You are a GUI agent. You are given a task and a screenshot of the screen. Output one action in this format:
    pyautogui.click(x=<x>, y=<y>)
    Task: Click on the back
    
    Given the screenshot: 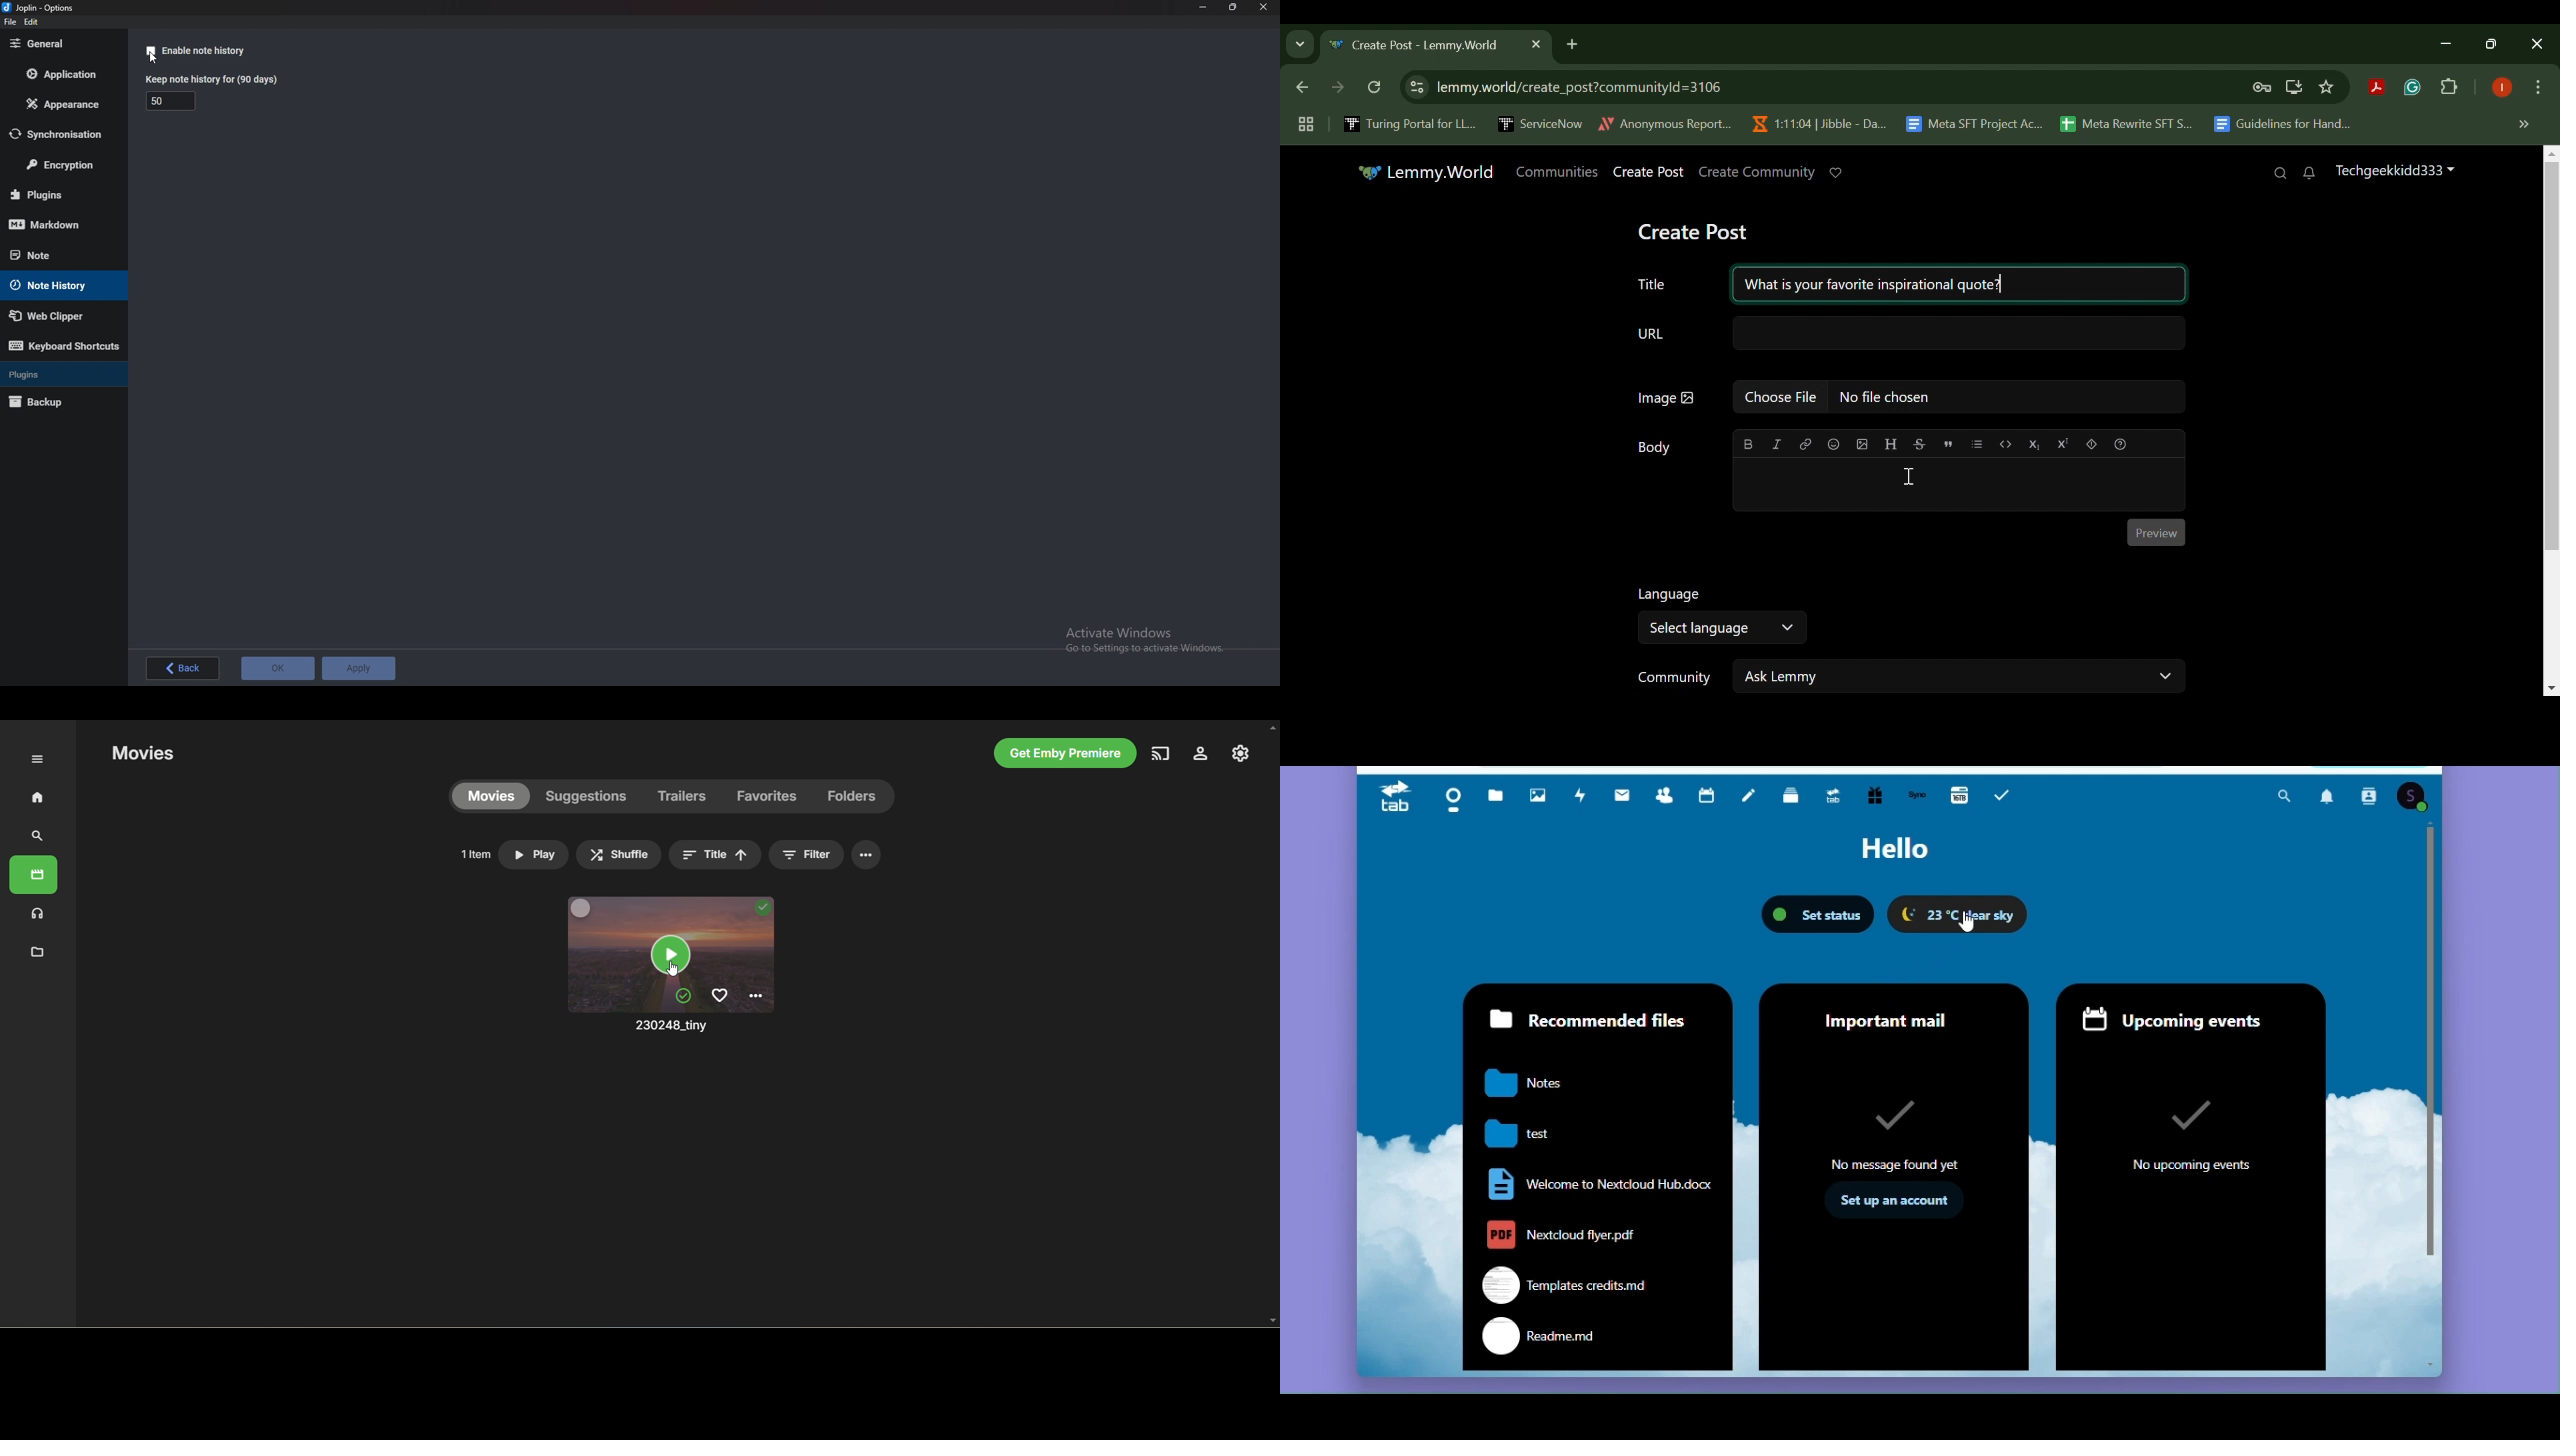 What is the action you would take?
    pyautogui.click(x=183, y=669)
    